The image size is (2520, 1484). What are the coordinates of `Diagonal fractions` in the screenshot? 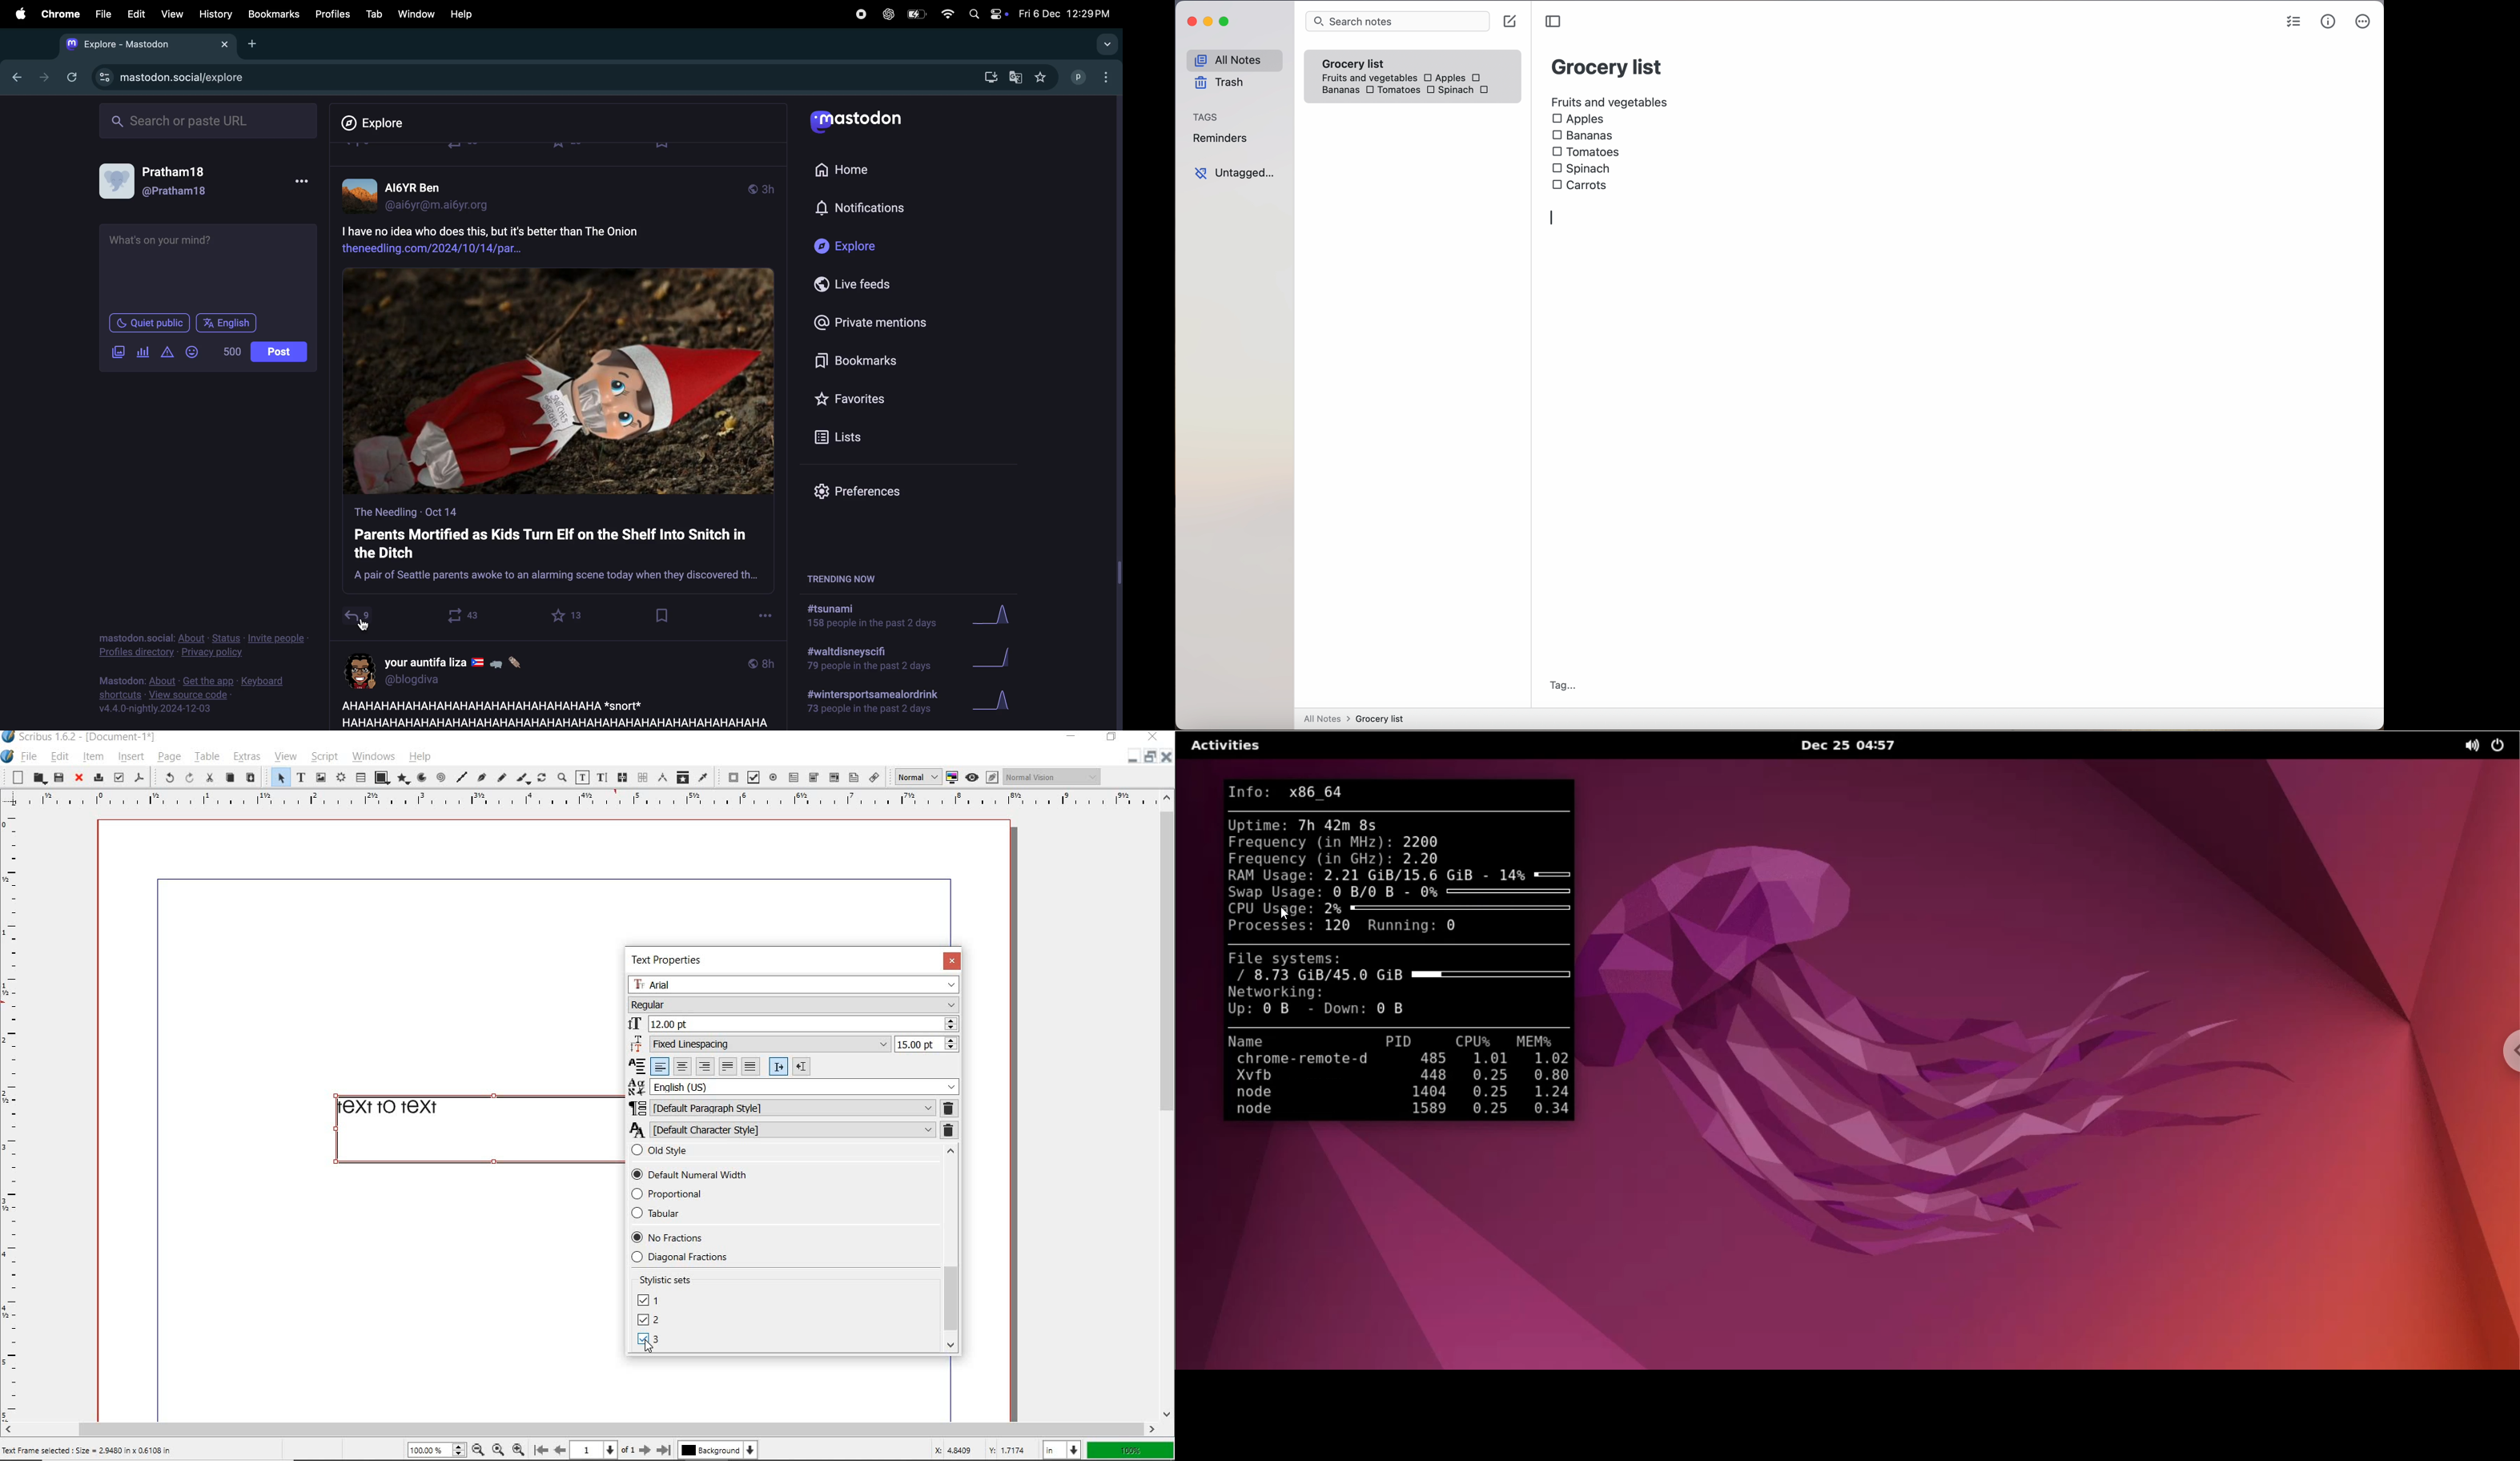 It's located at (702, 1257).